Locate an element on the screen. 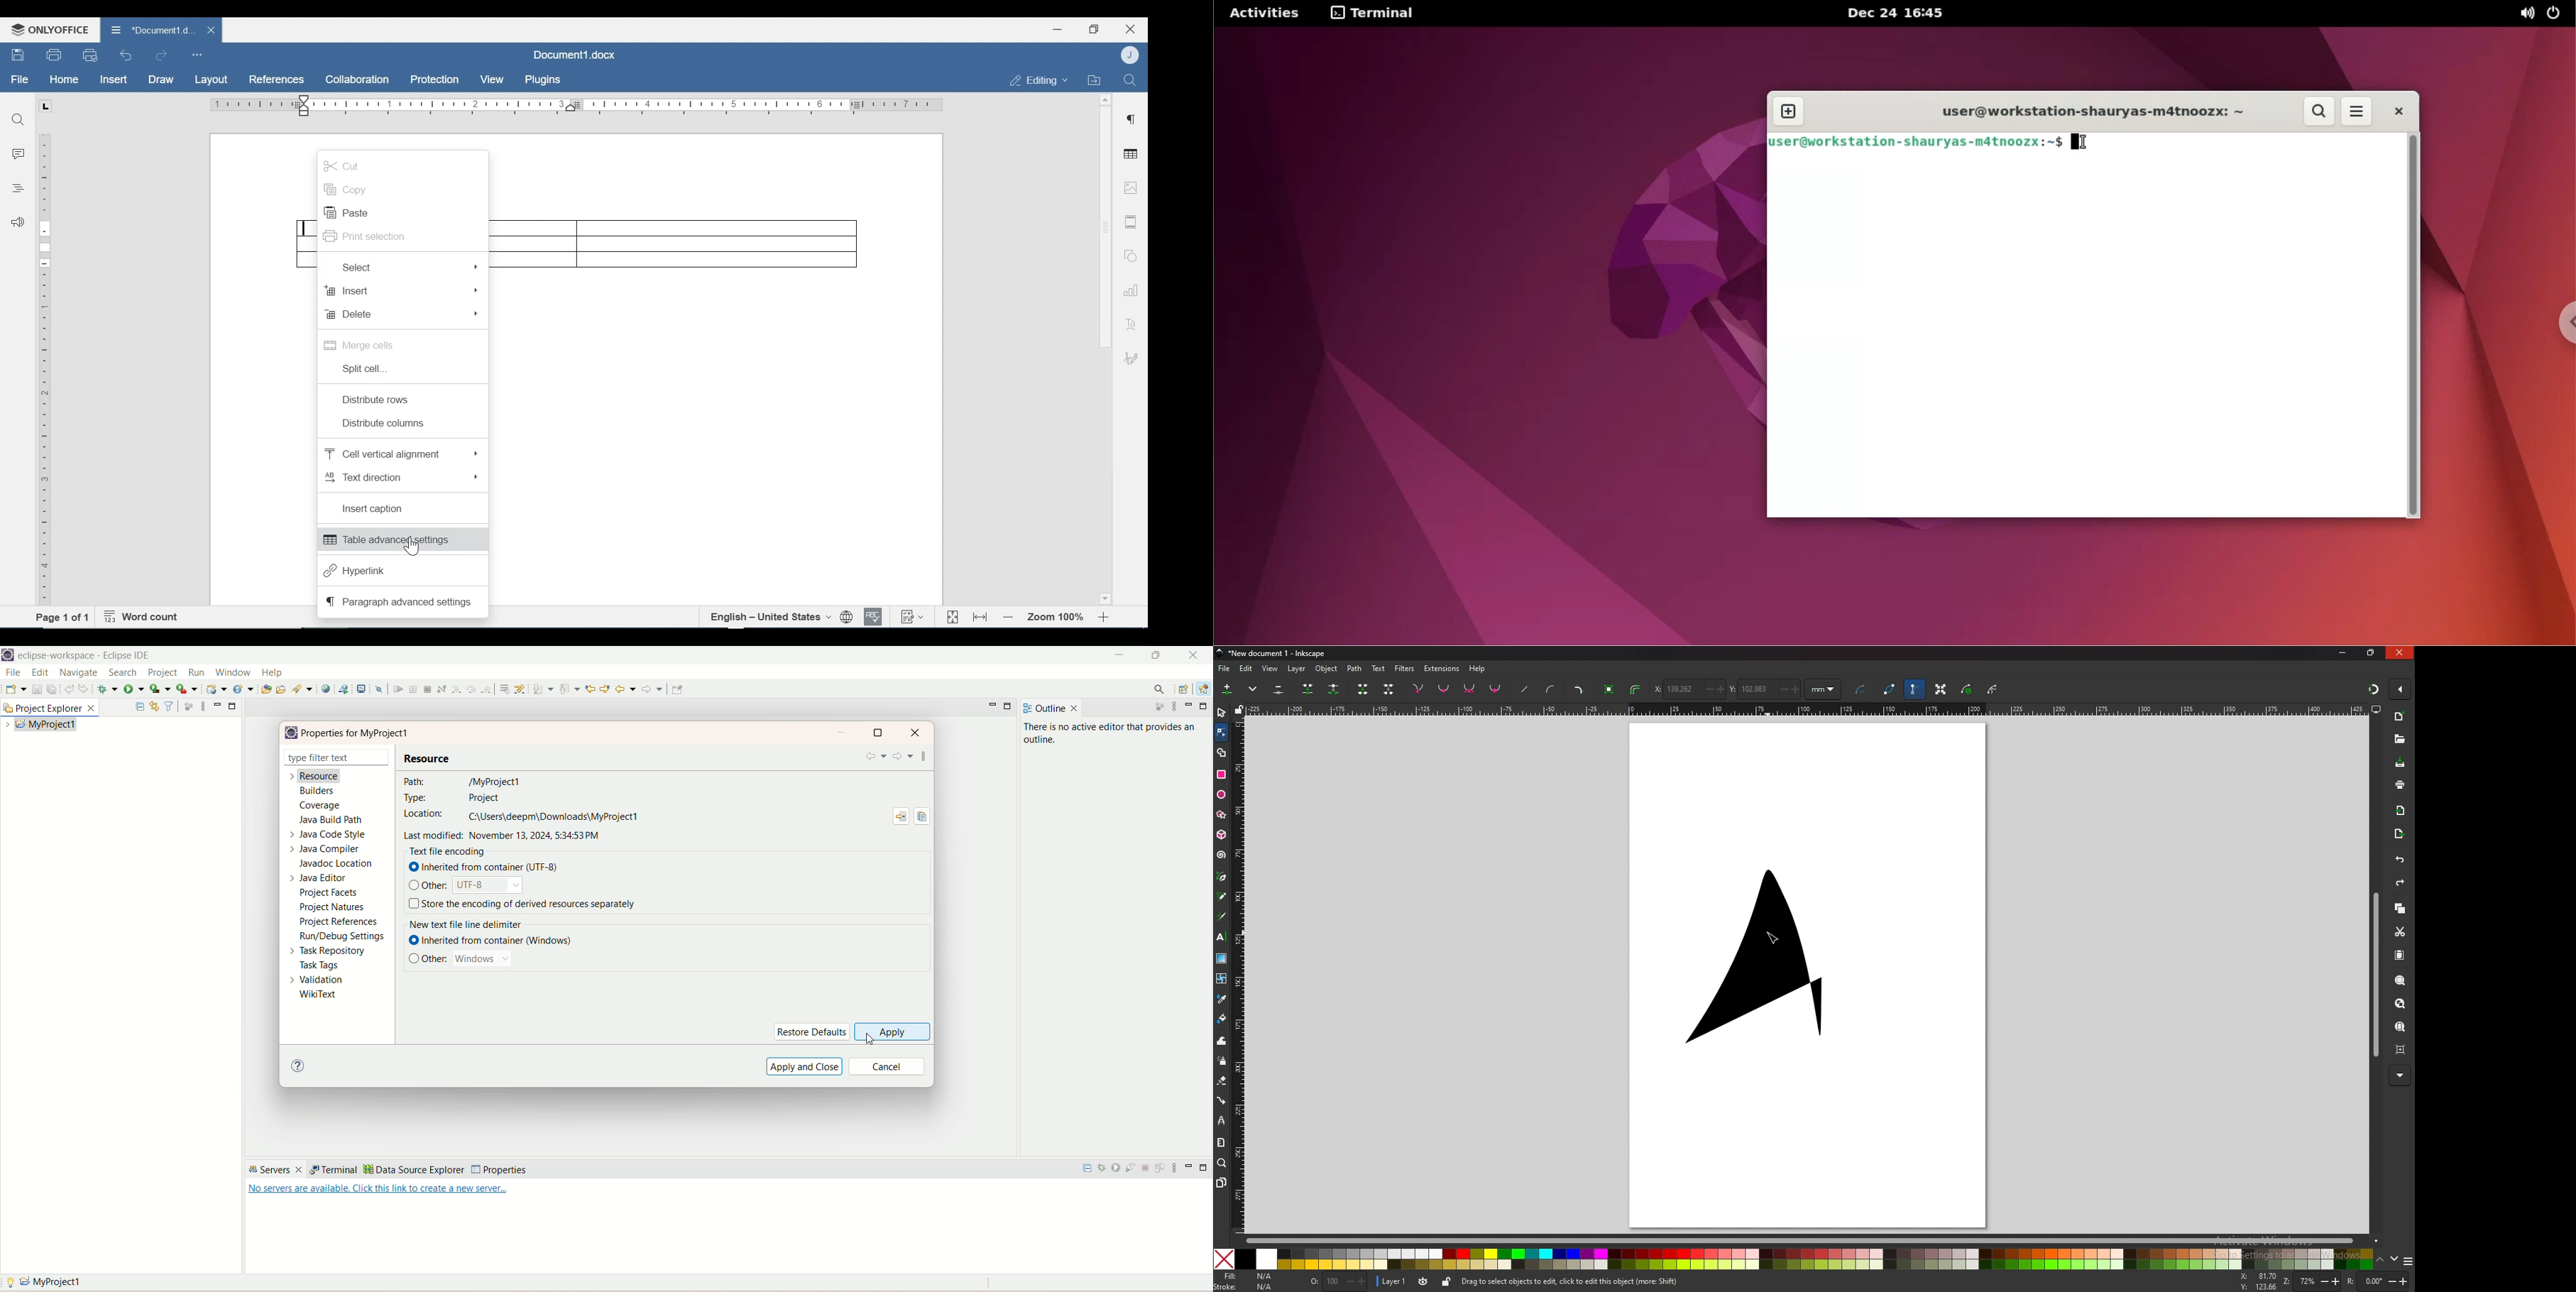  lpe is located at coordinates (1221, 1120).